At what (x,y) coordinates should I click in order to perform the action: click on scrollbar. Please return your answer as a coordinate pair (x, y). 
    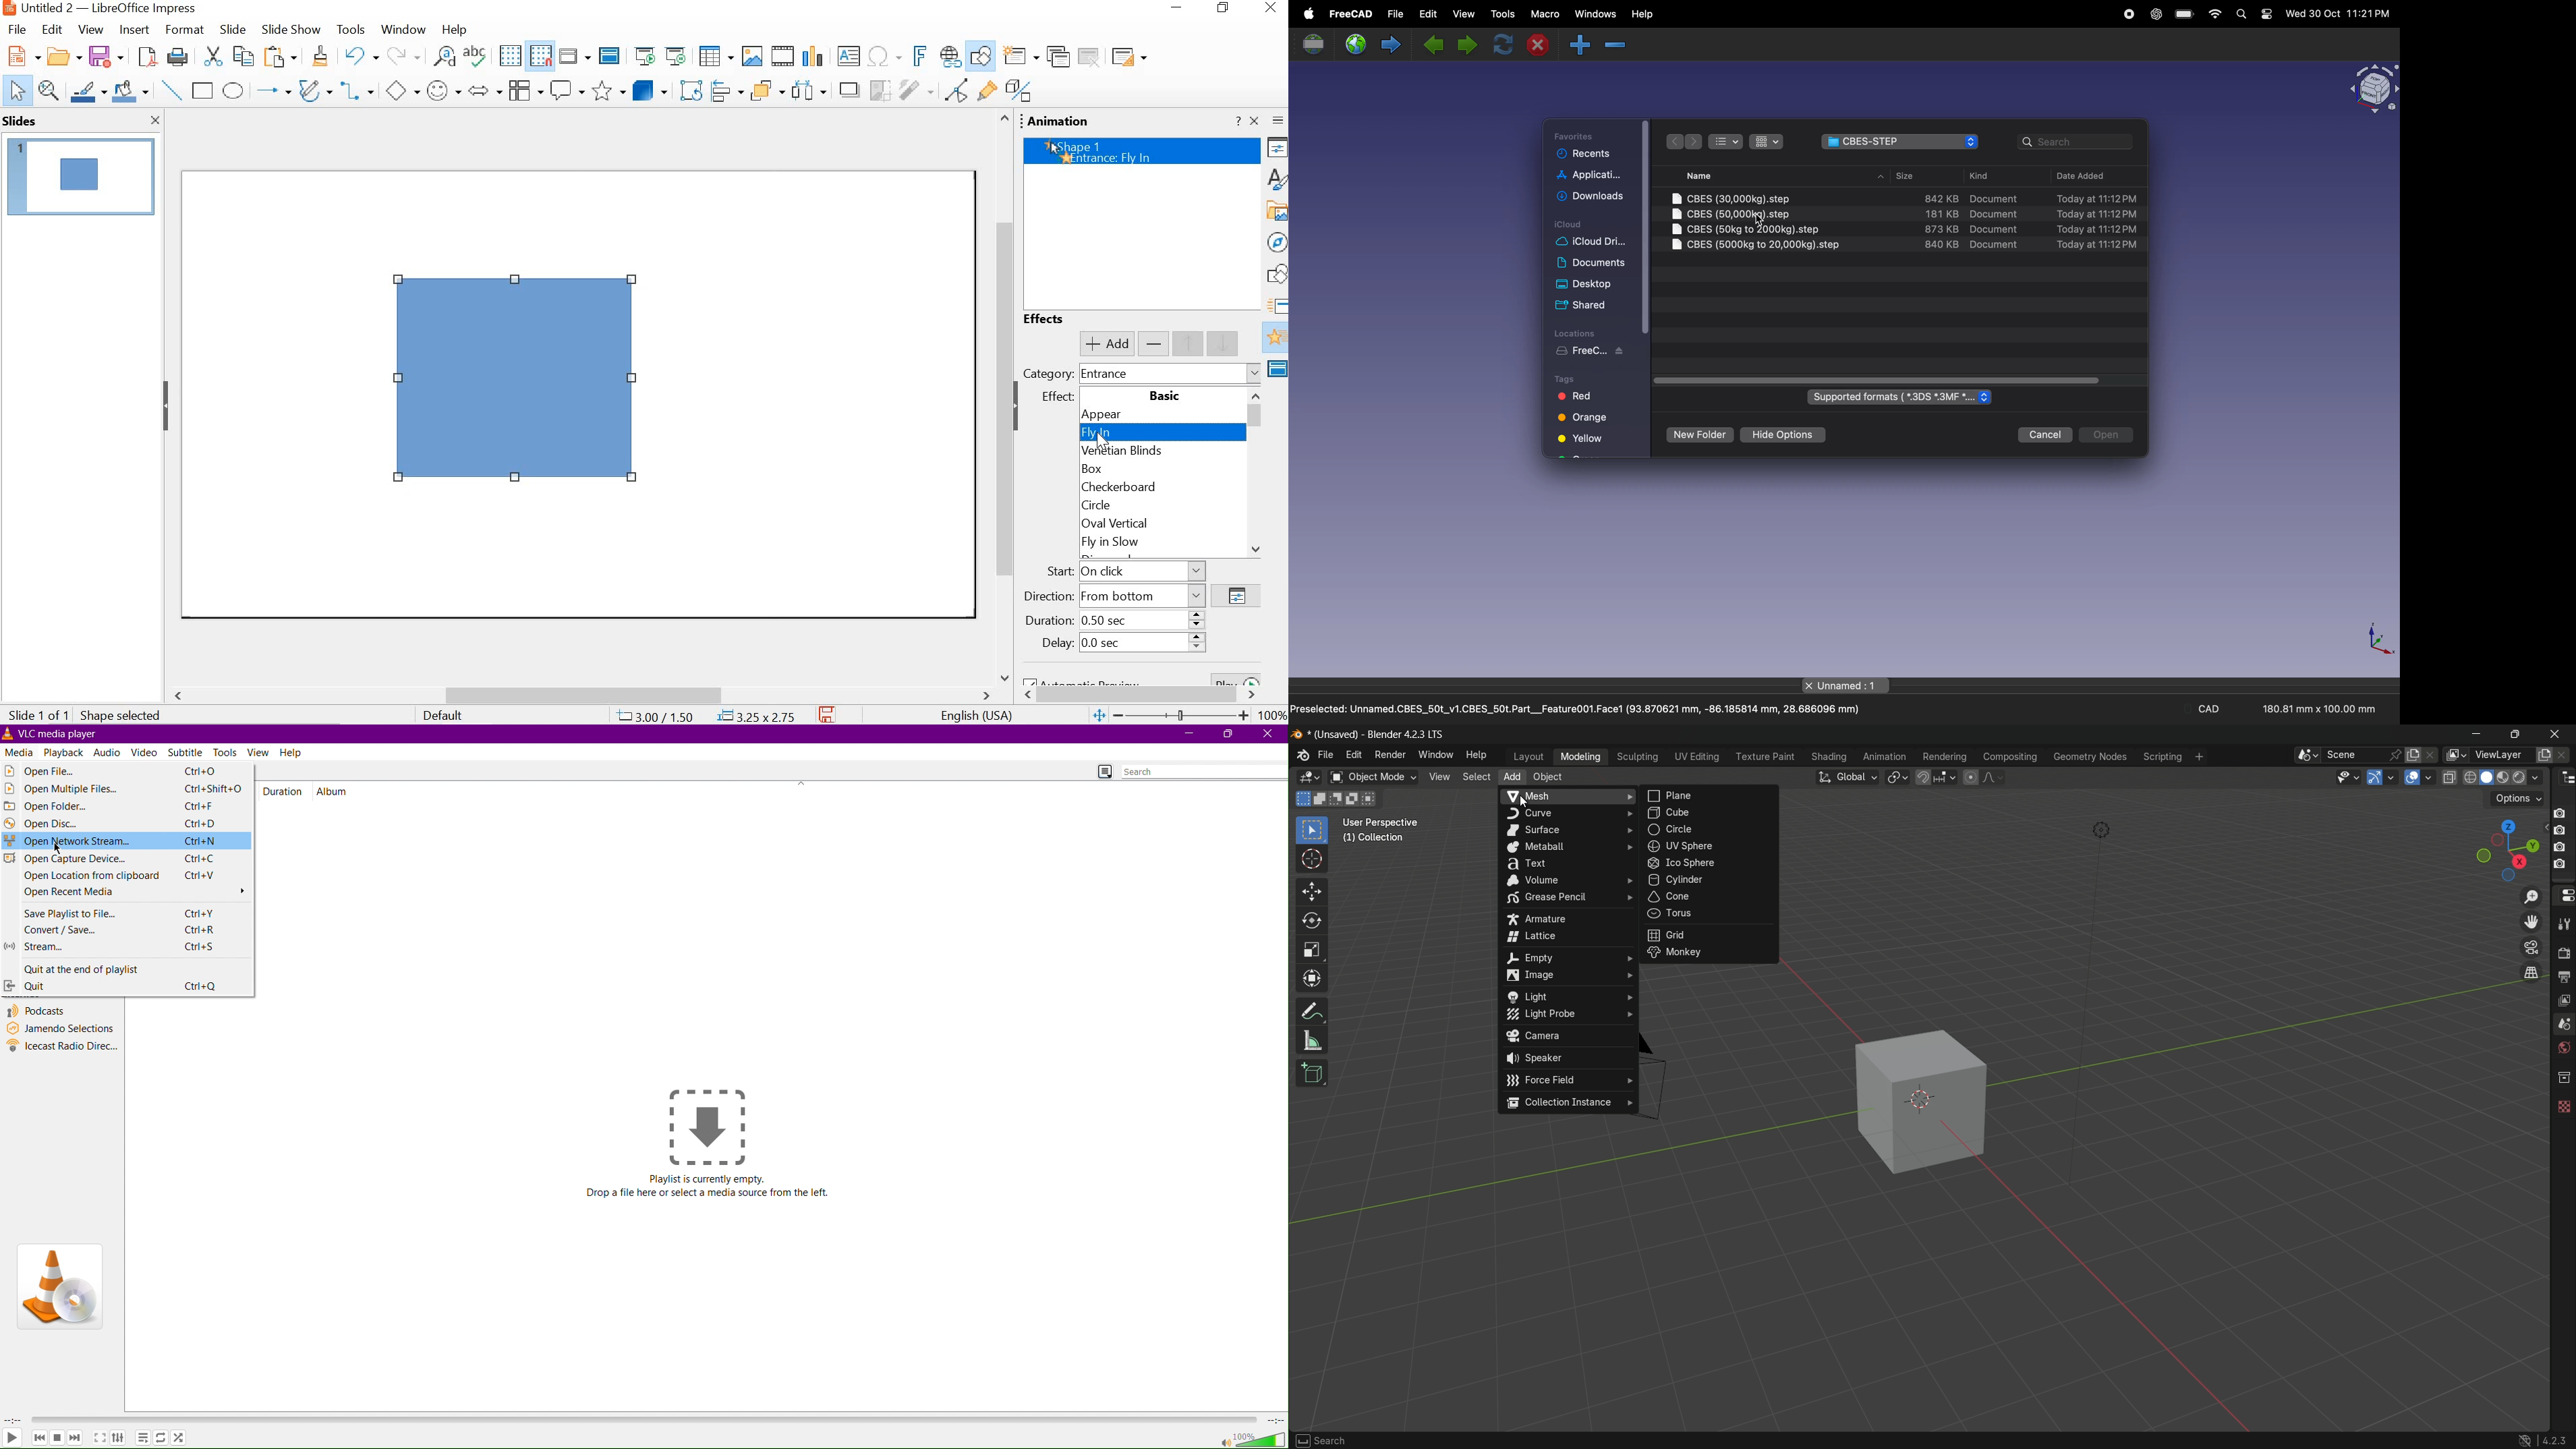
    Looking at the image, I should click on (580, 693).